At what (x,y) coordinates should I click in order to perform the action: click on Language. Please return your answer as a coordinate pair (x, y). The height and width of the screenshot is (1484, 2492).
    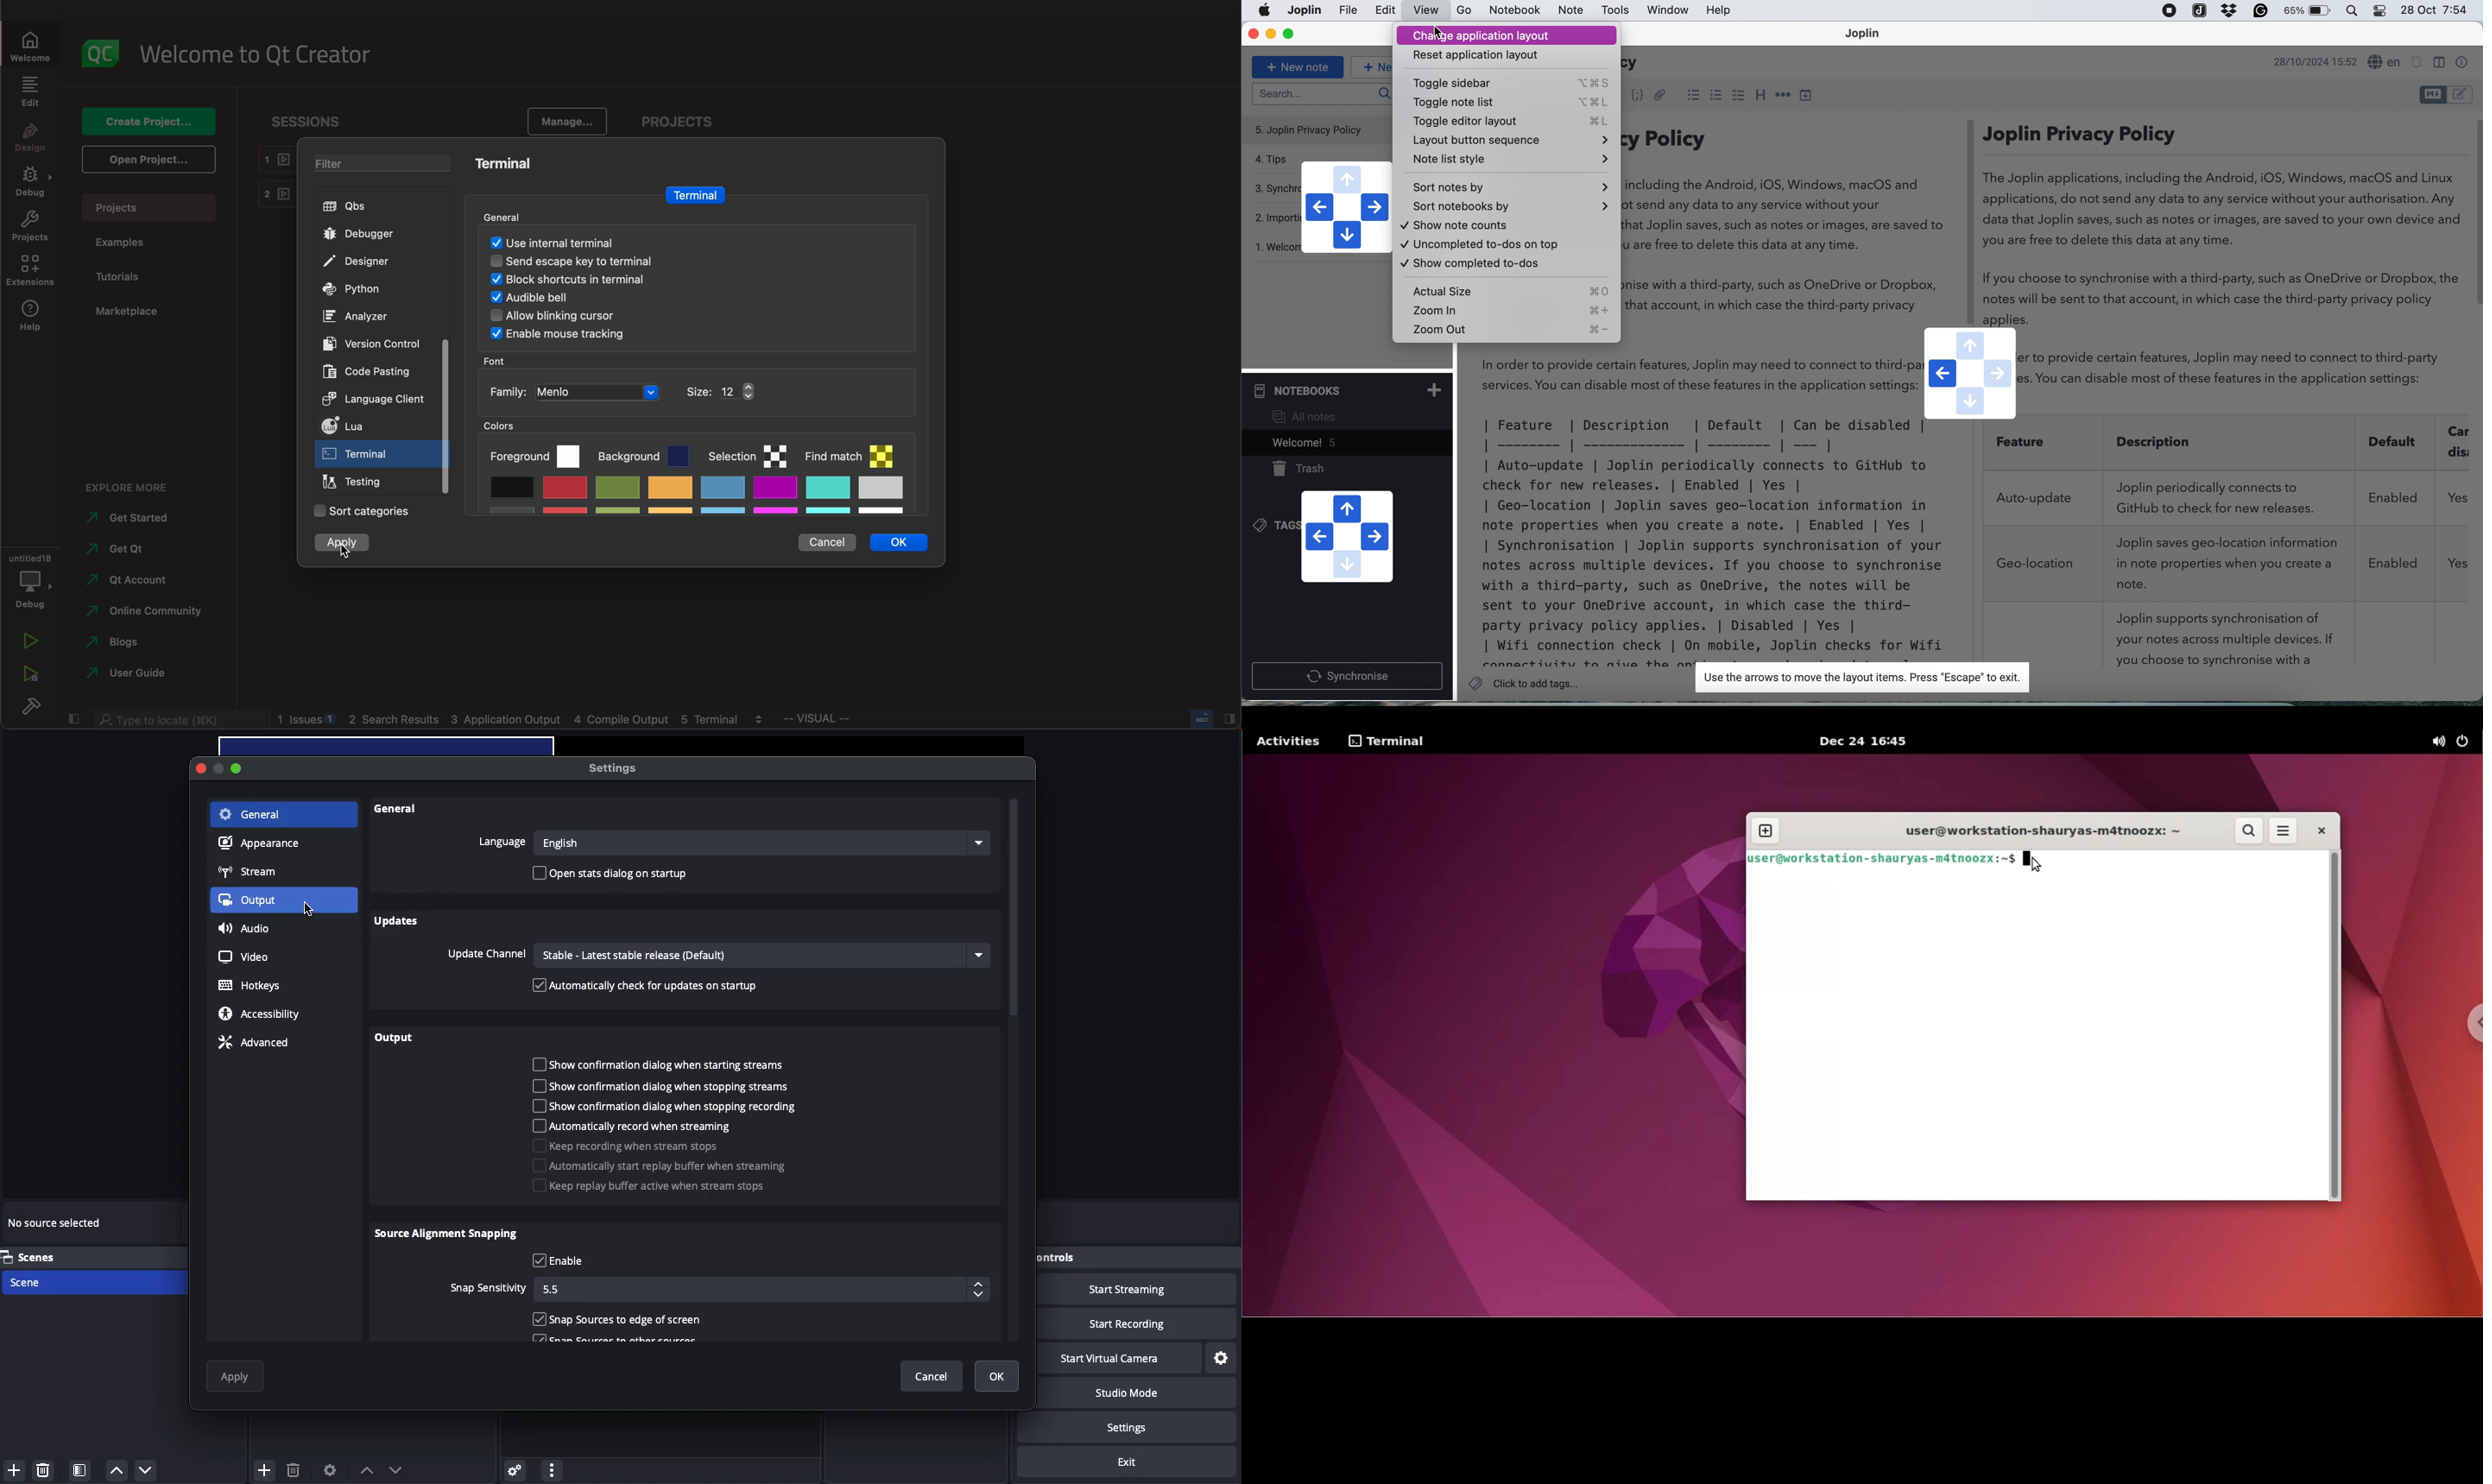
    Looking at the image, I should click on (500, 843).